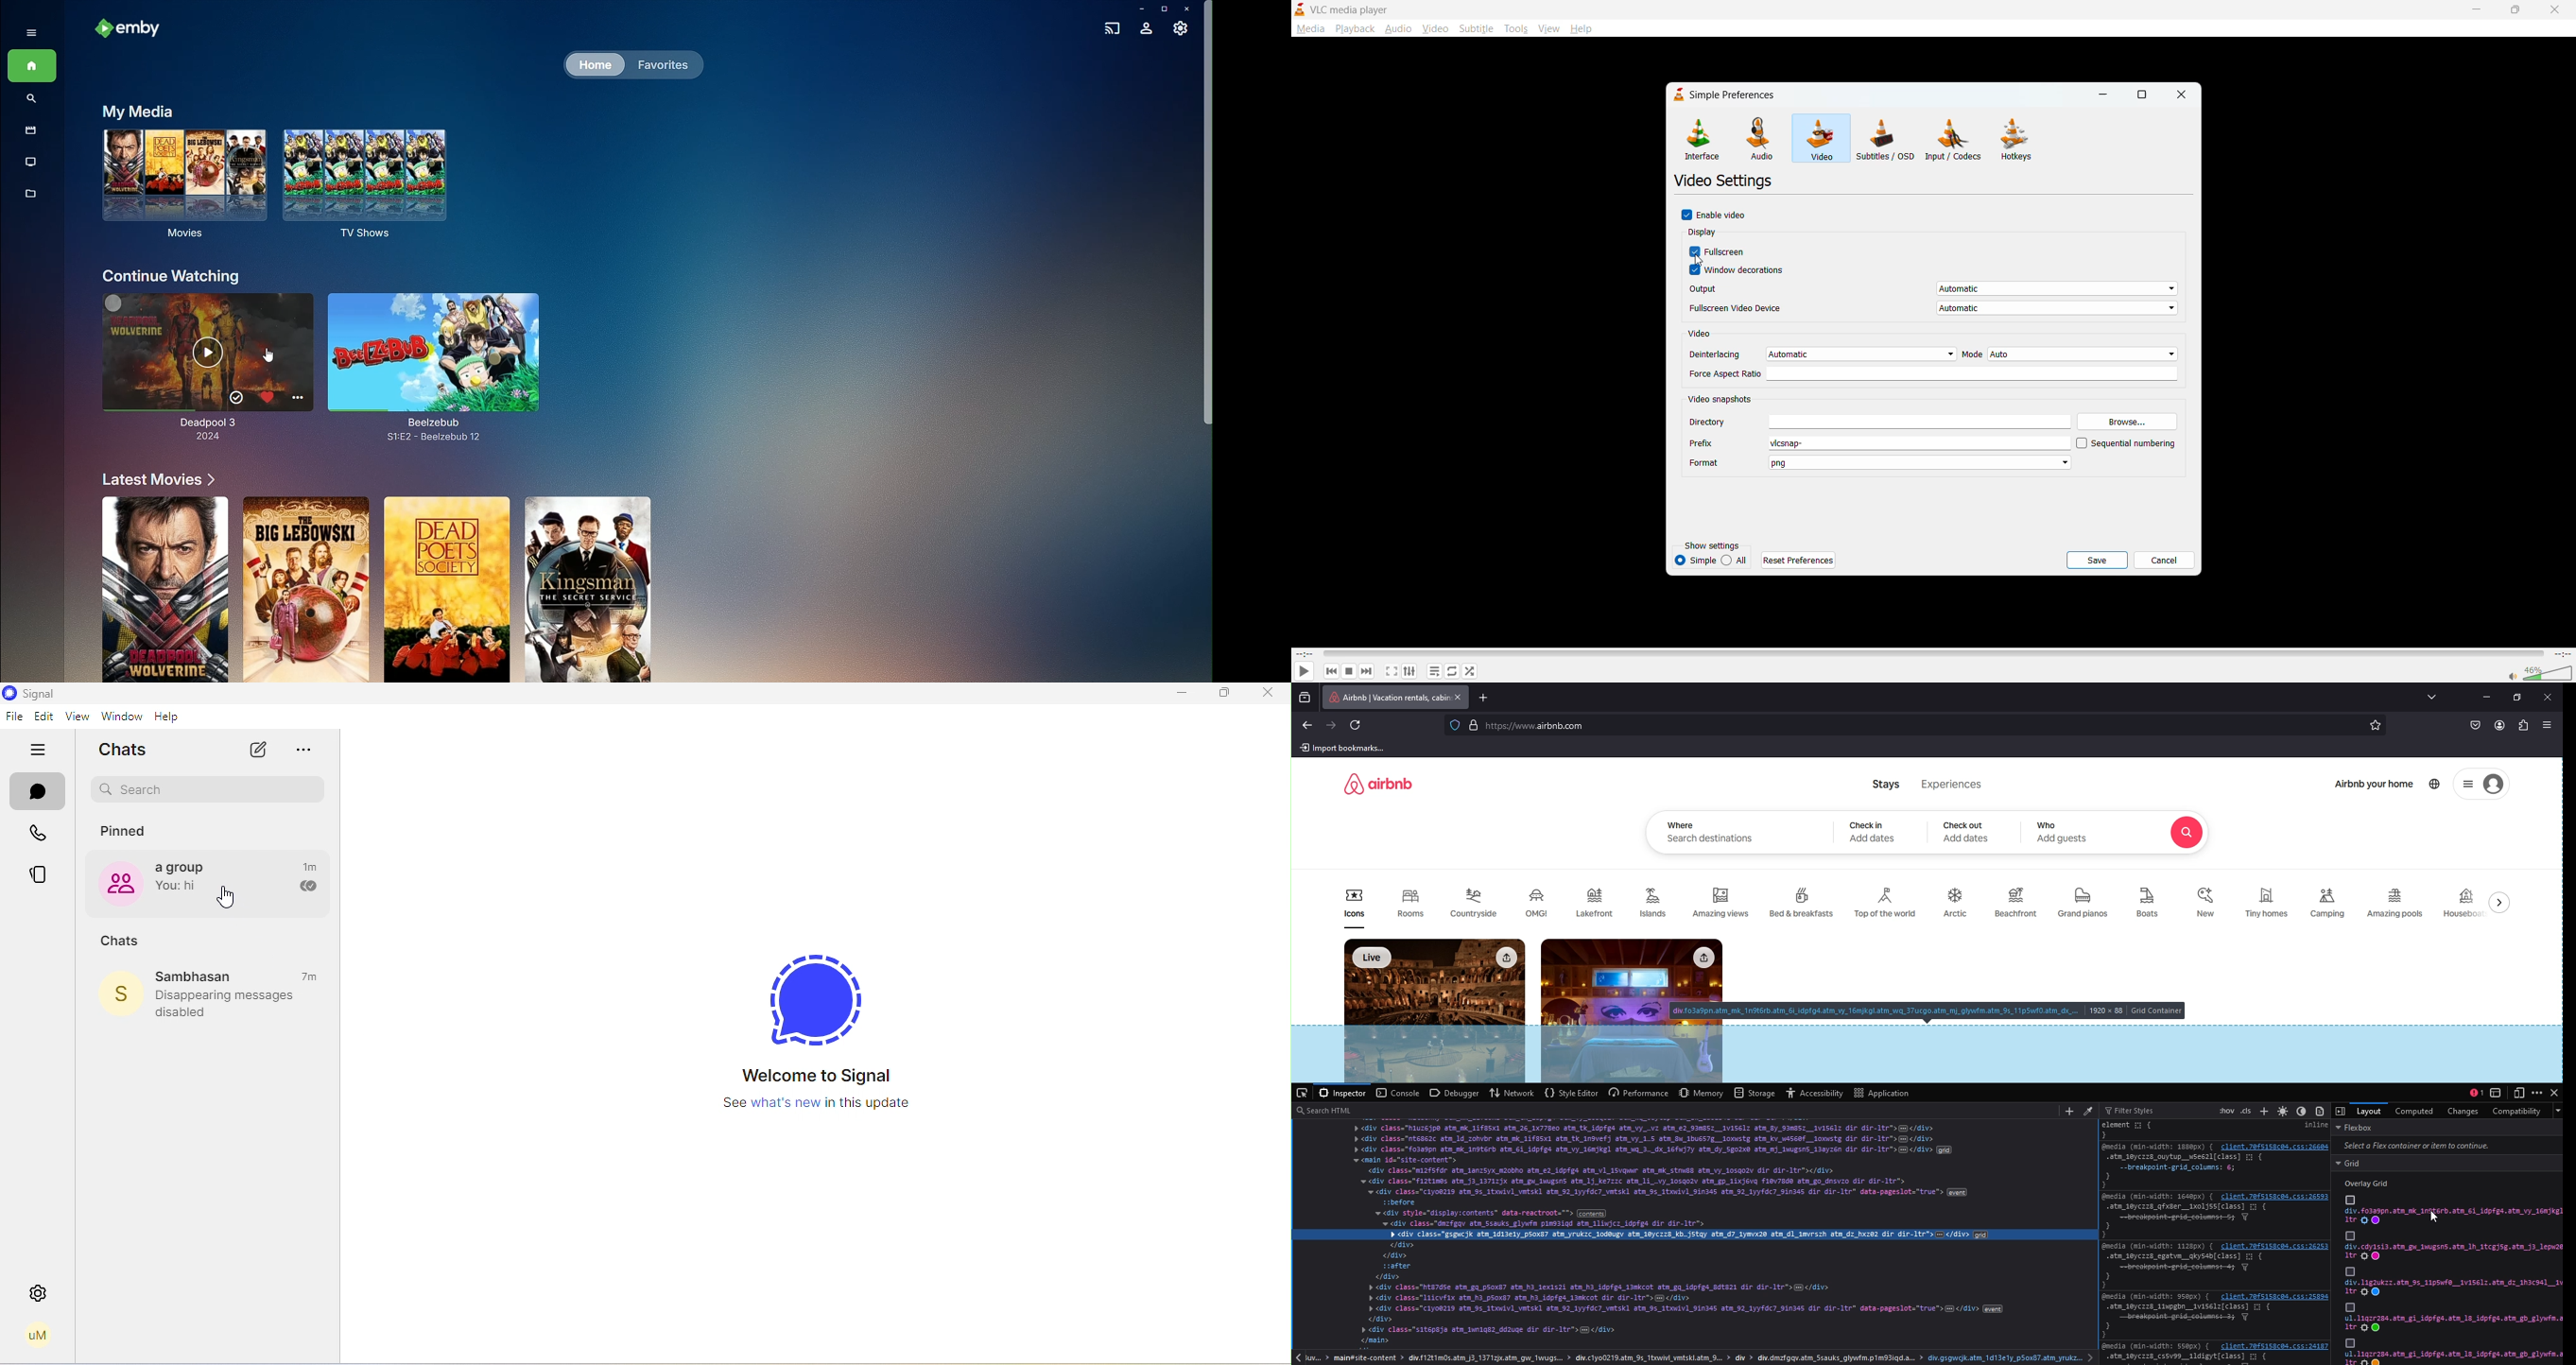  Describe the element at coordinates (2187, 833) in the screenshot. I see `Search icon` at that location.